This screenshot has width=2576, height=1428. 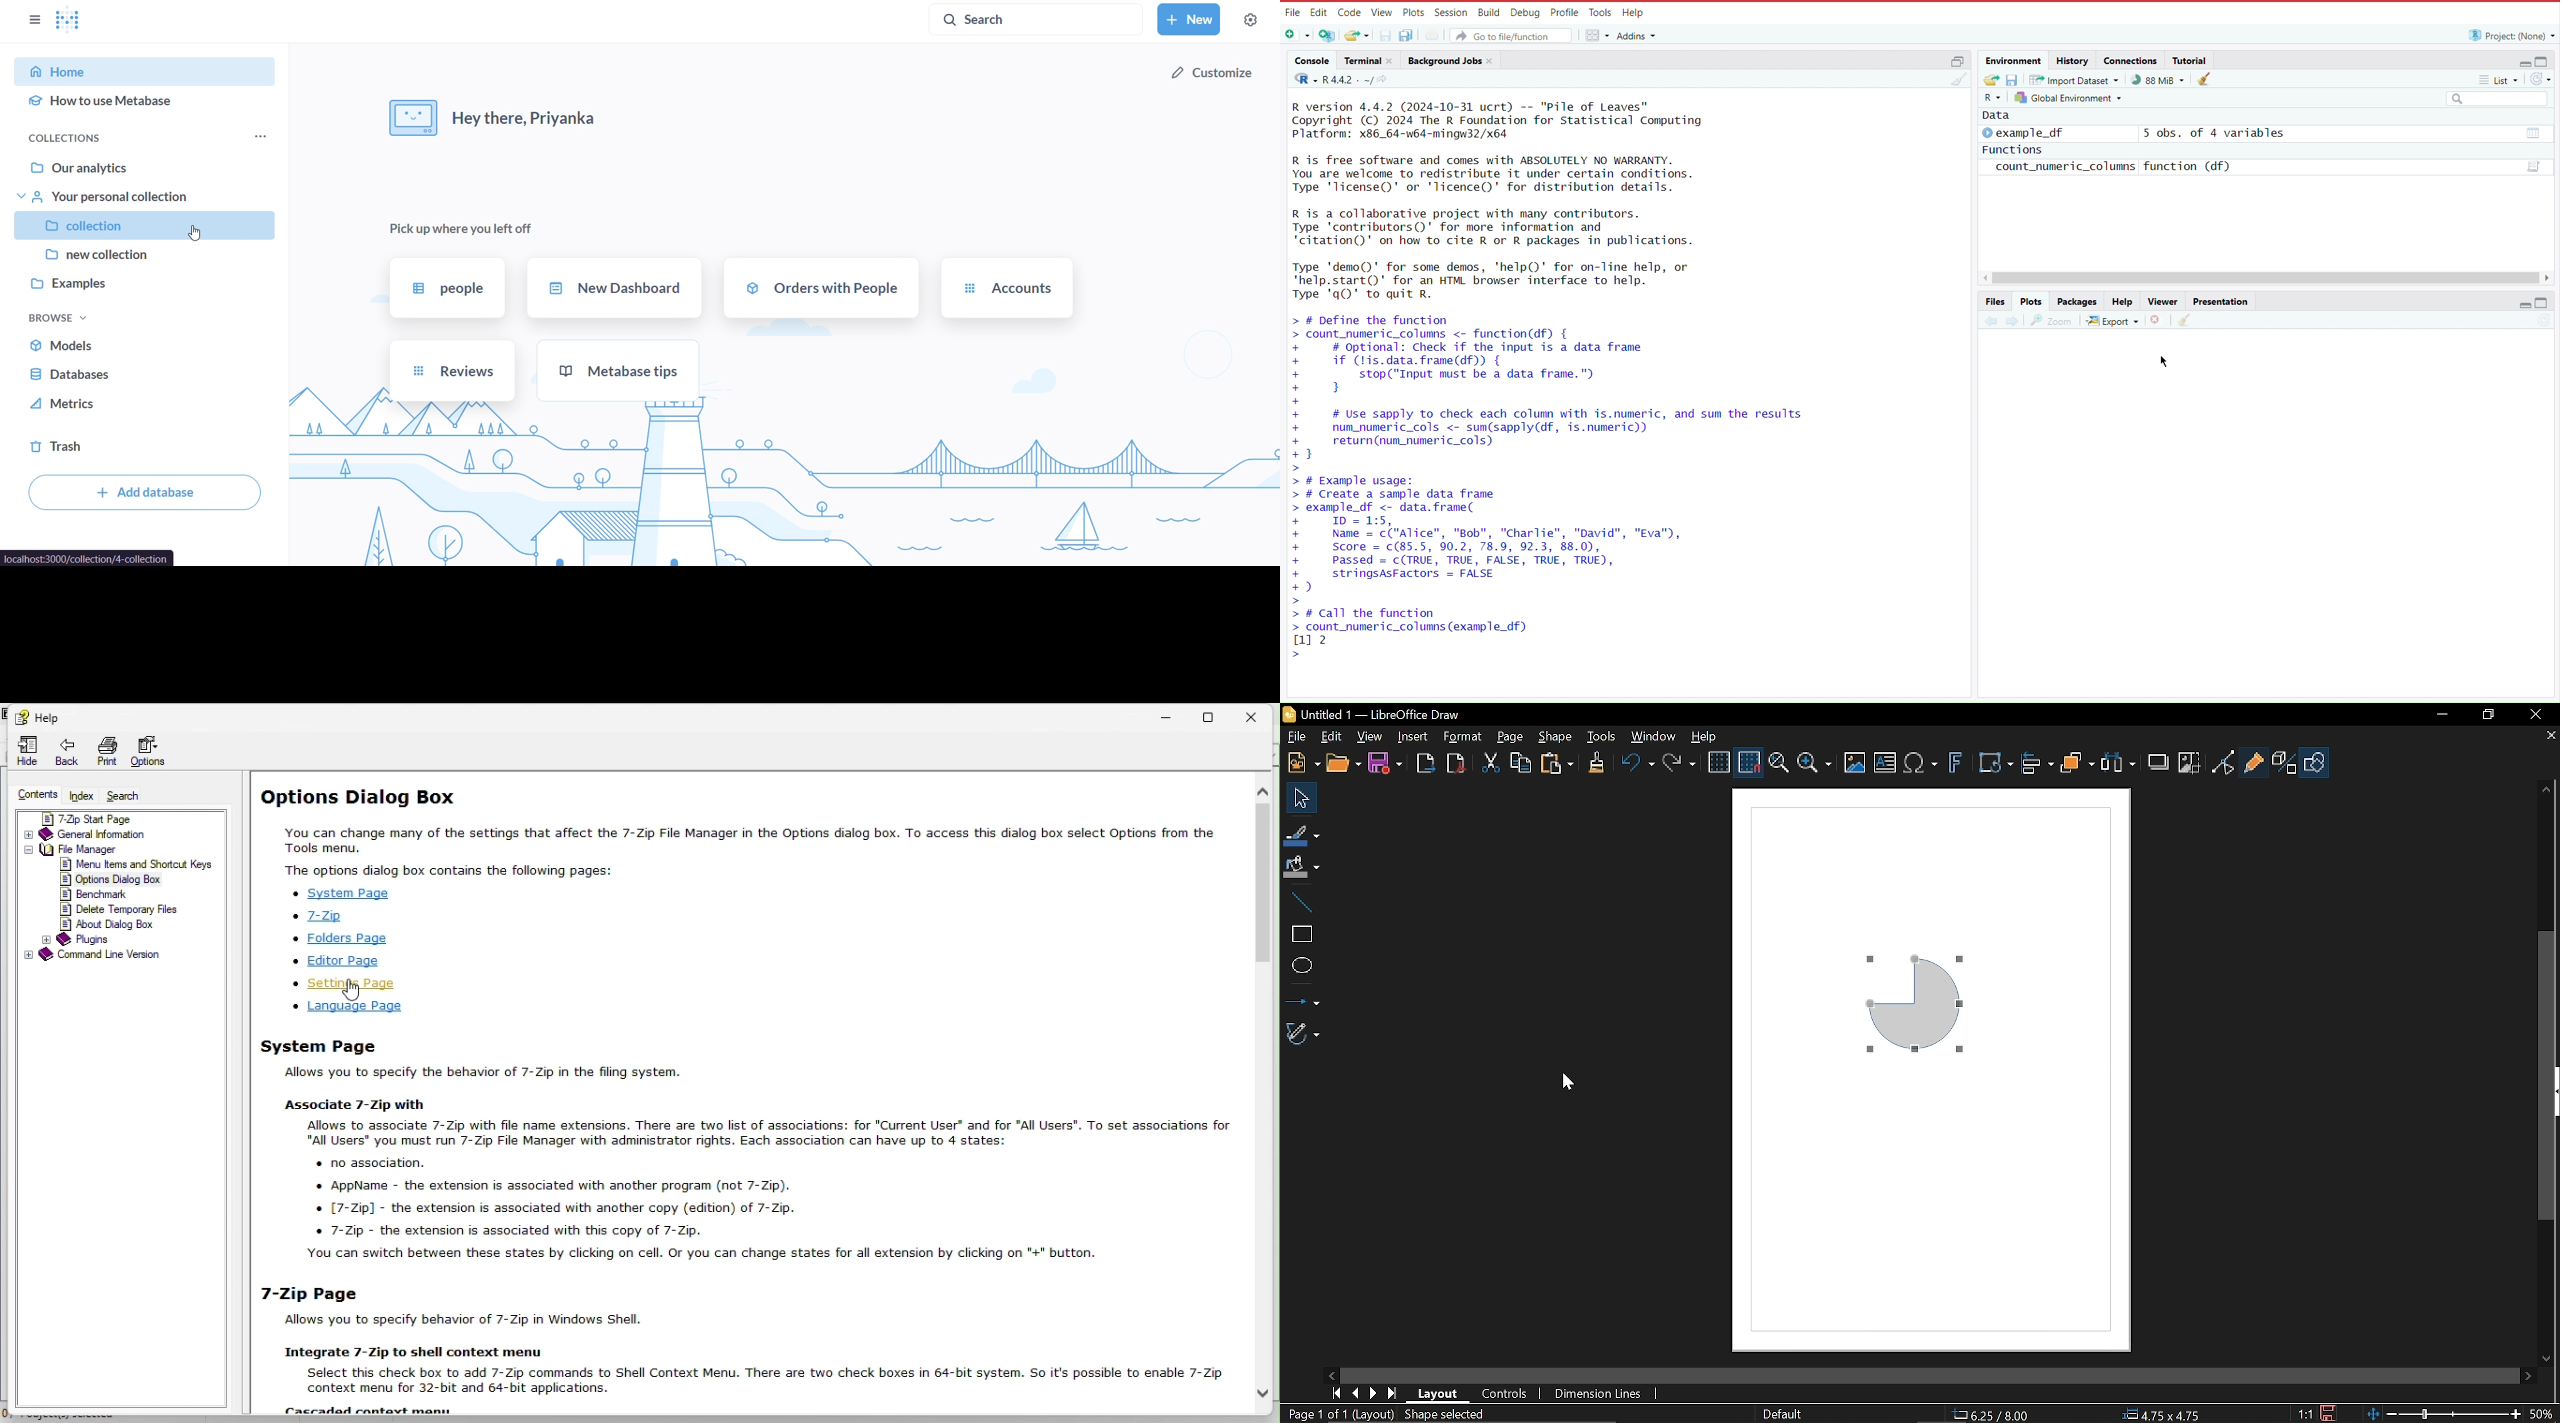 What do you see at coordinates (2015, 79) in the screenshot?
I see `Save workspace as` at bounding box center [2015, 79].